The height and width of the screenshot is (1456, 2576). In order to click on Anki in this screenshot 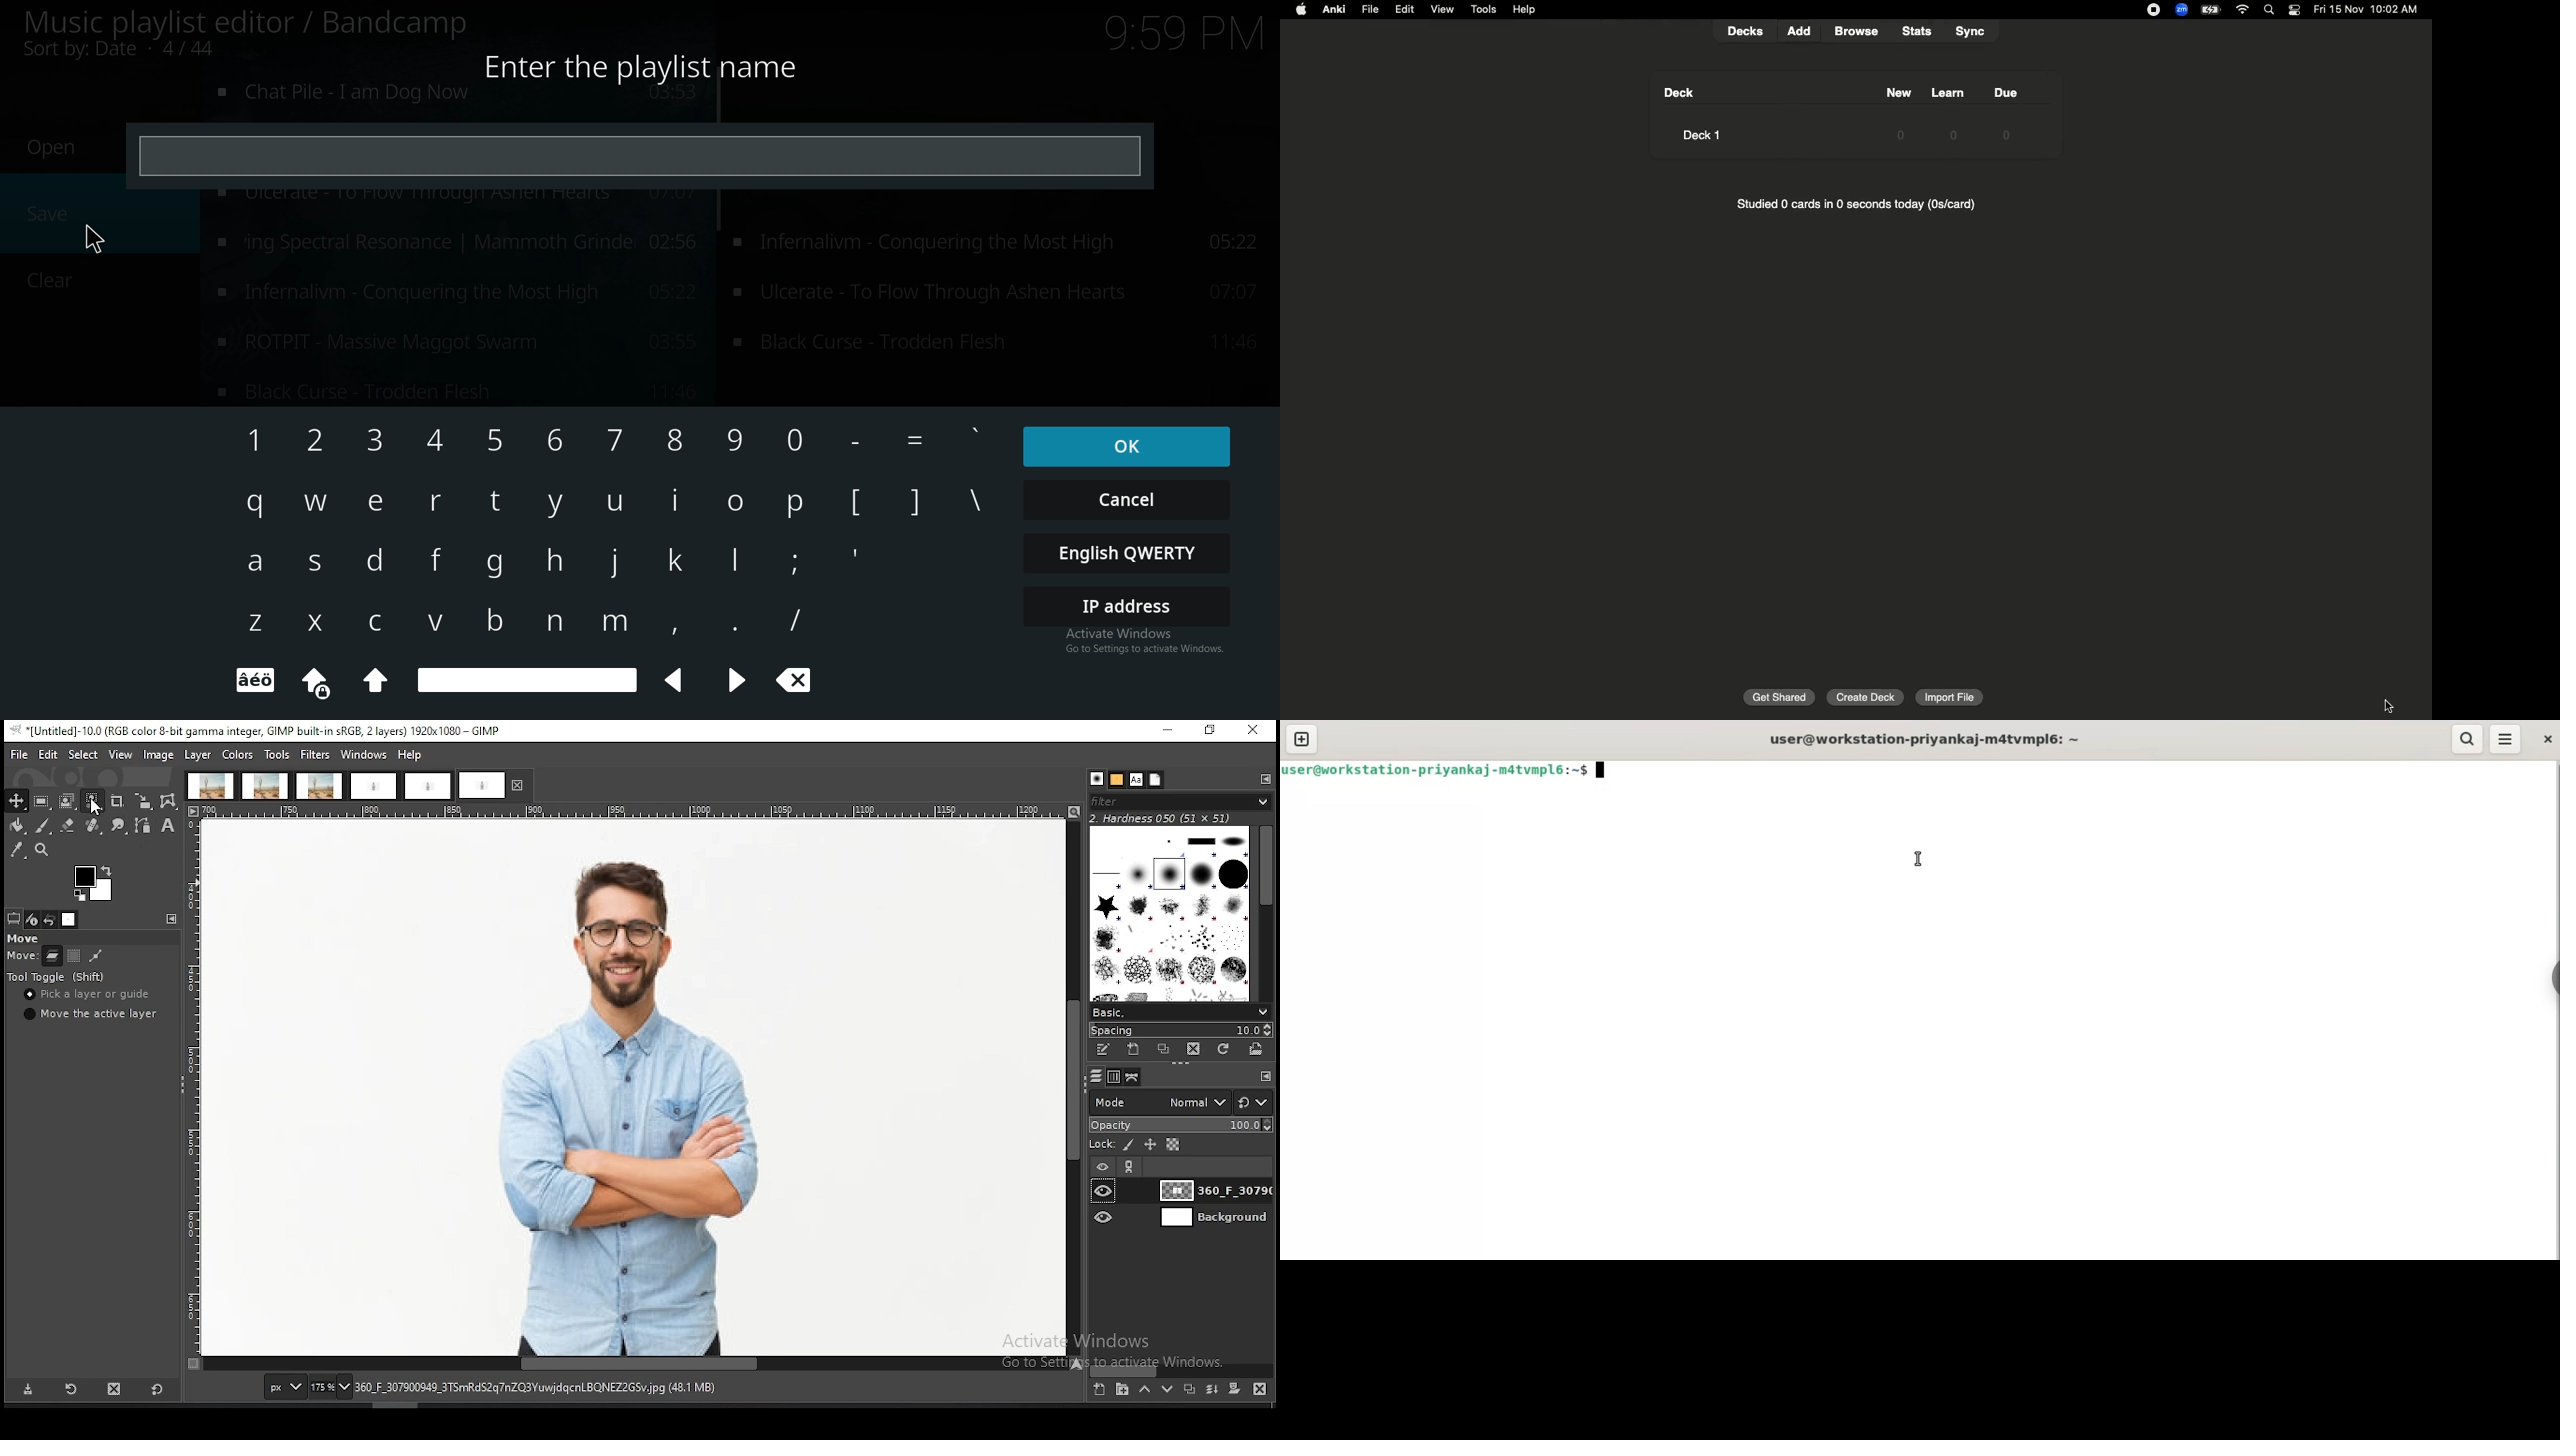, I will do `click(1333, 10)`.